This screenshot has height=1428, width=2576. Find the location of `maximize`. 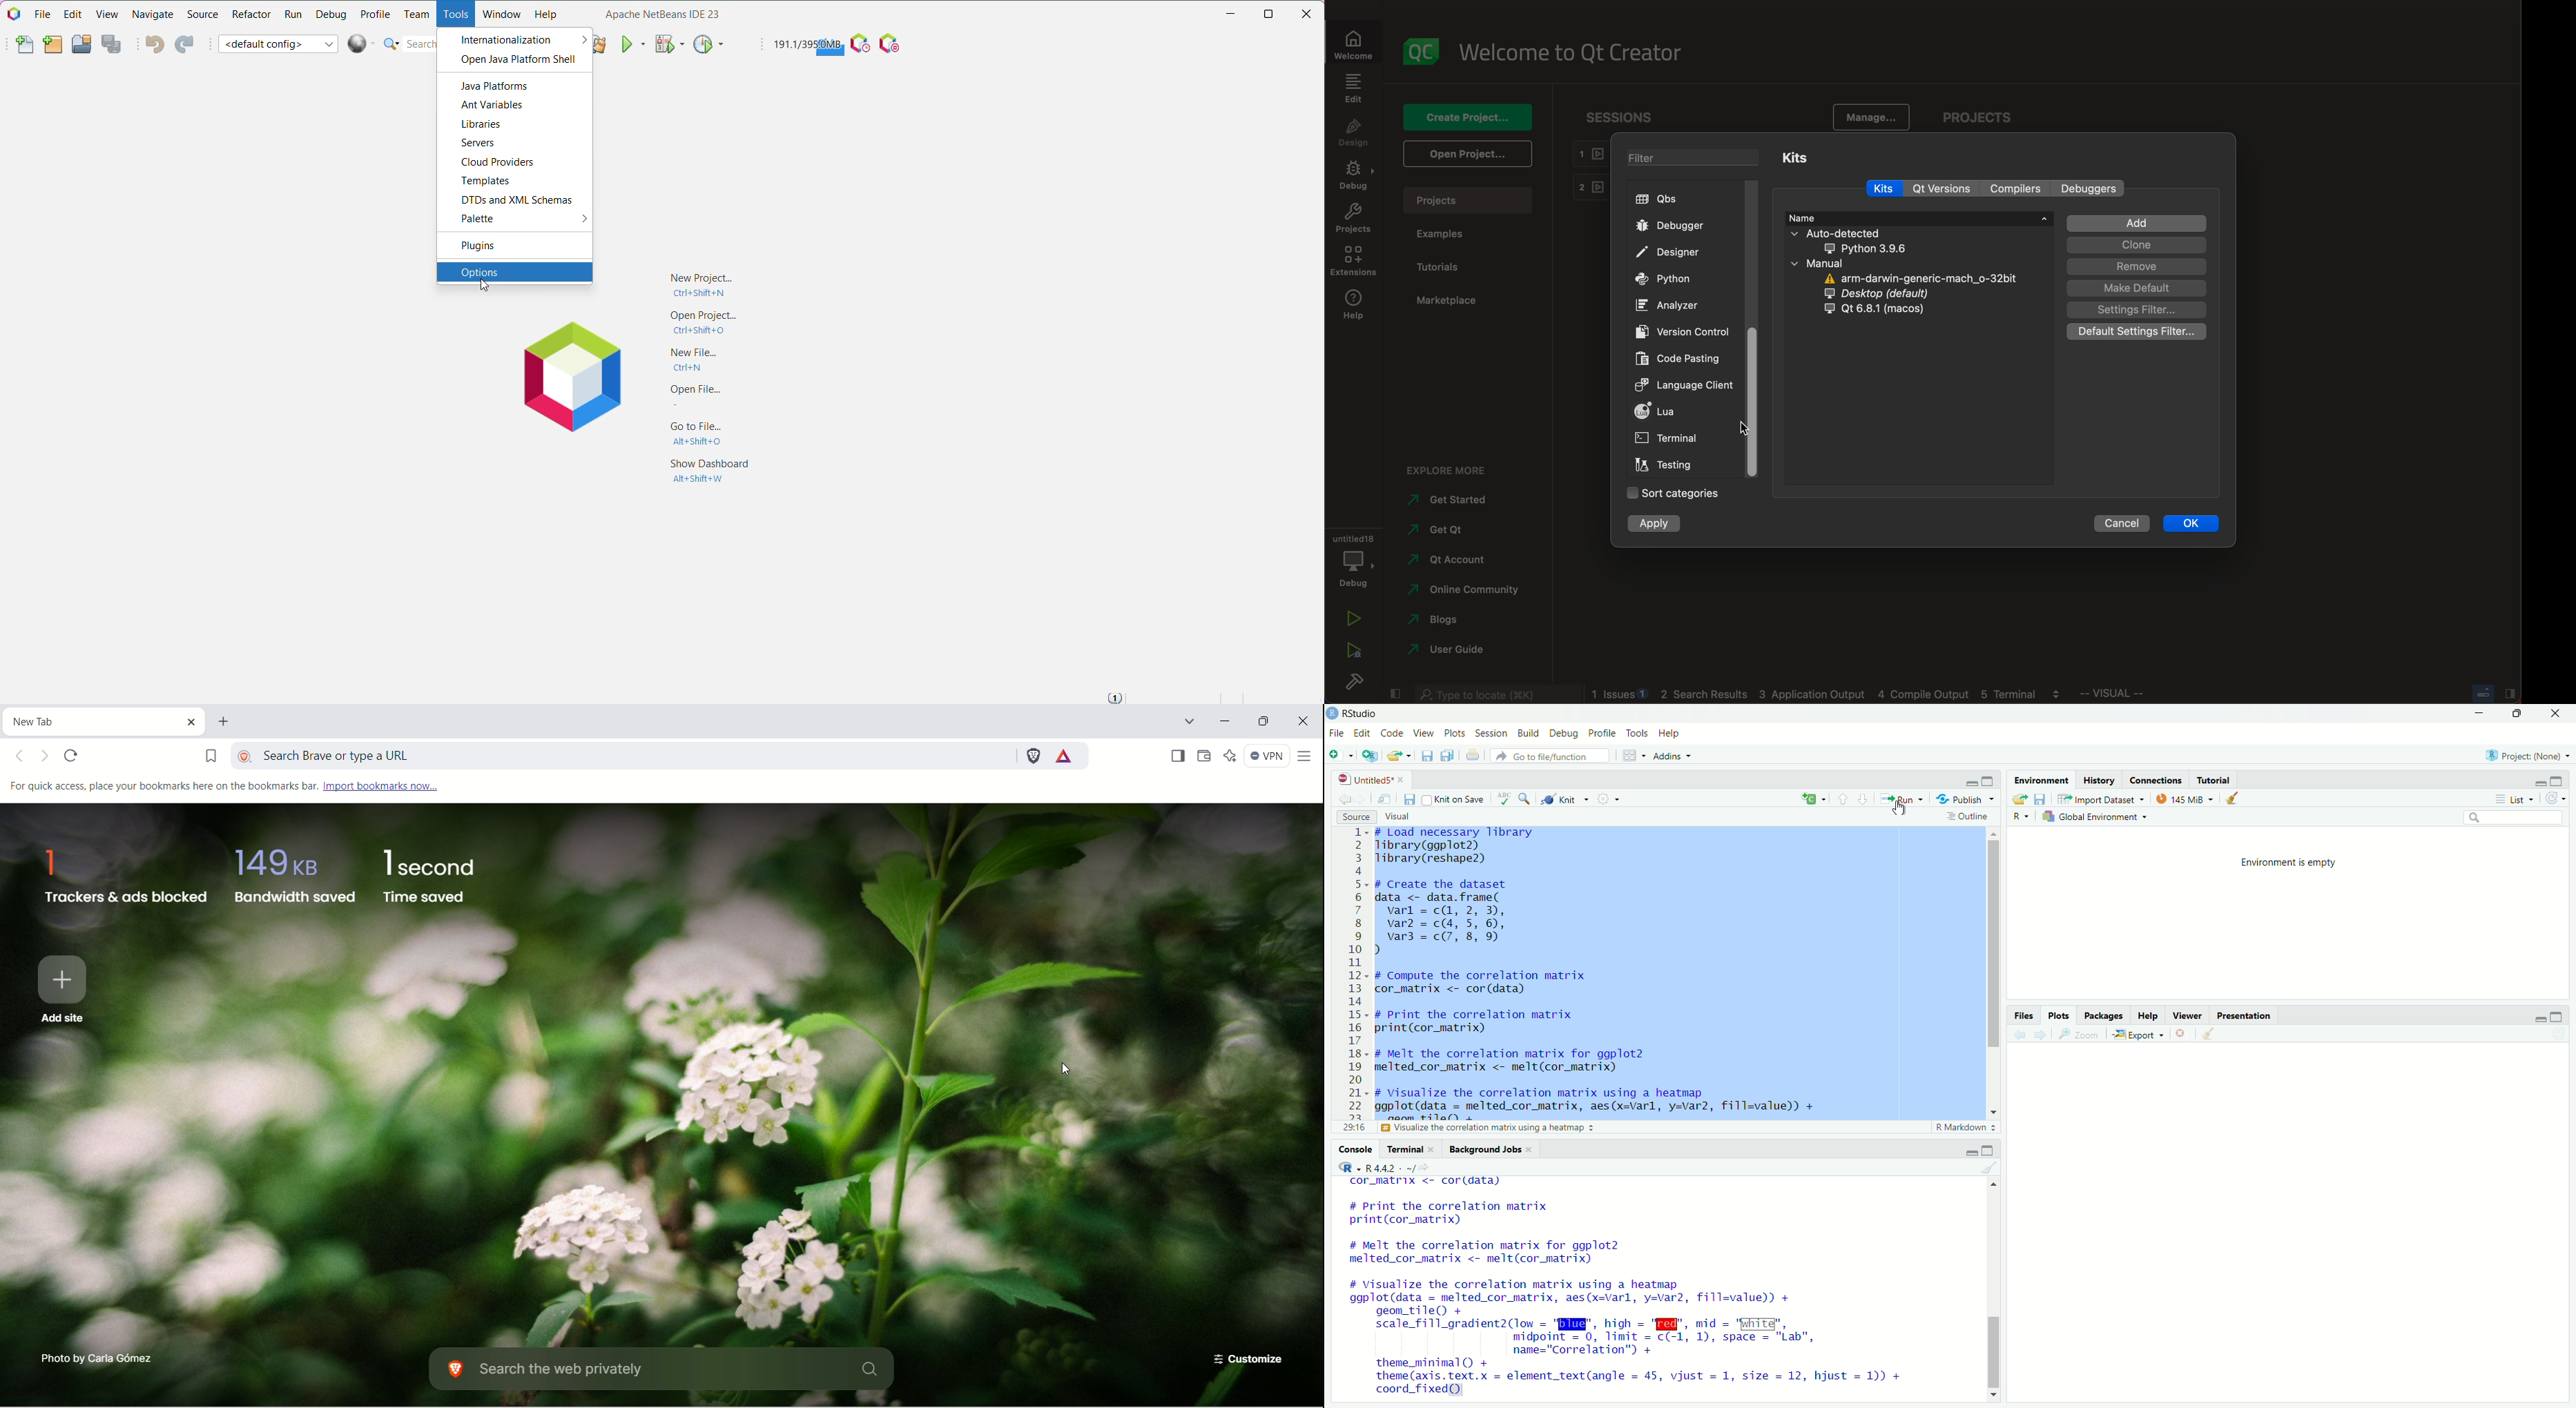

maximize is located at coordinates (1989, 1151).